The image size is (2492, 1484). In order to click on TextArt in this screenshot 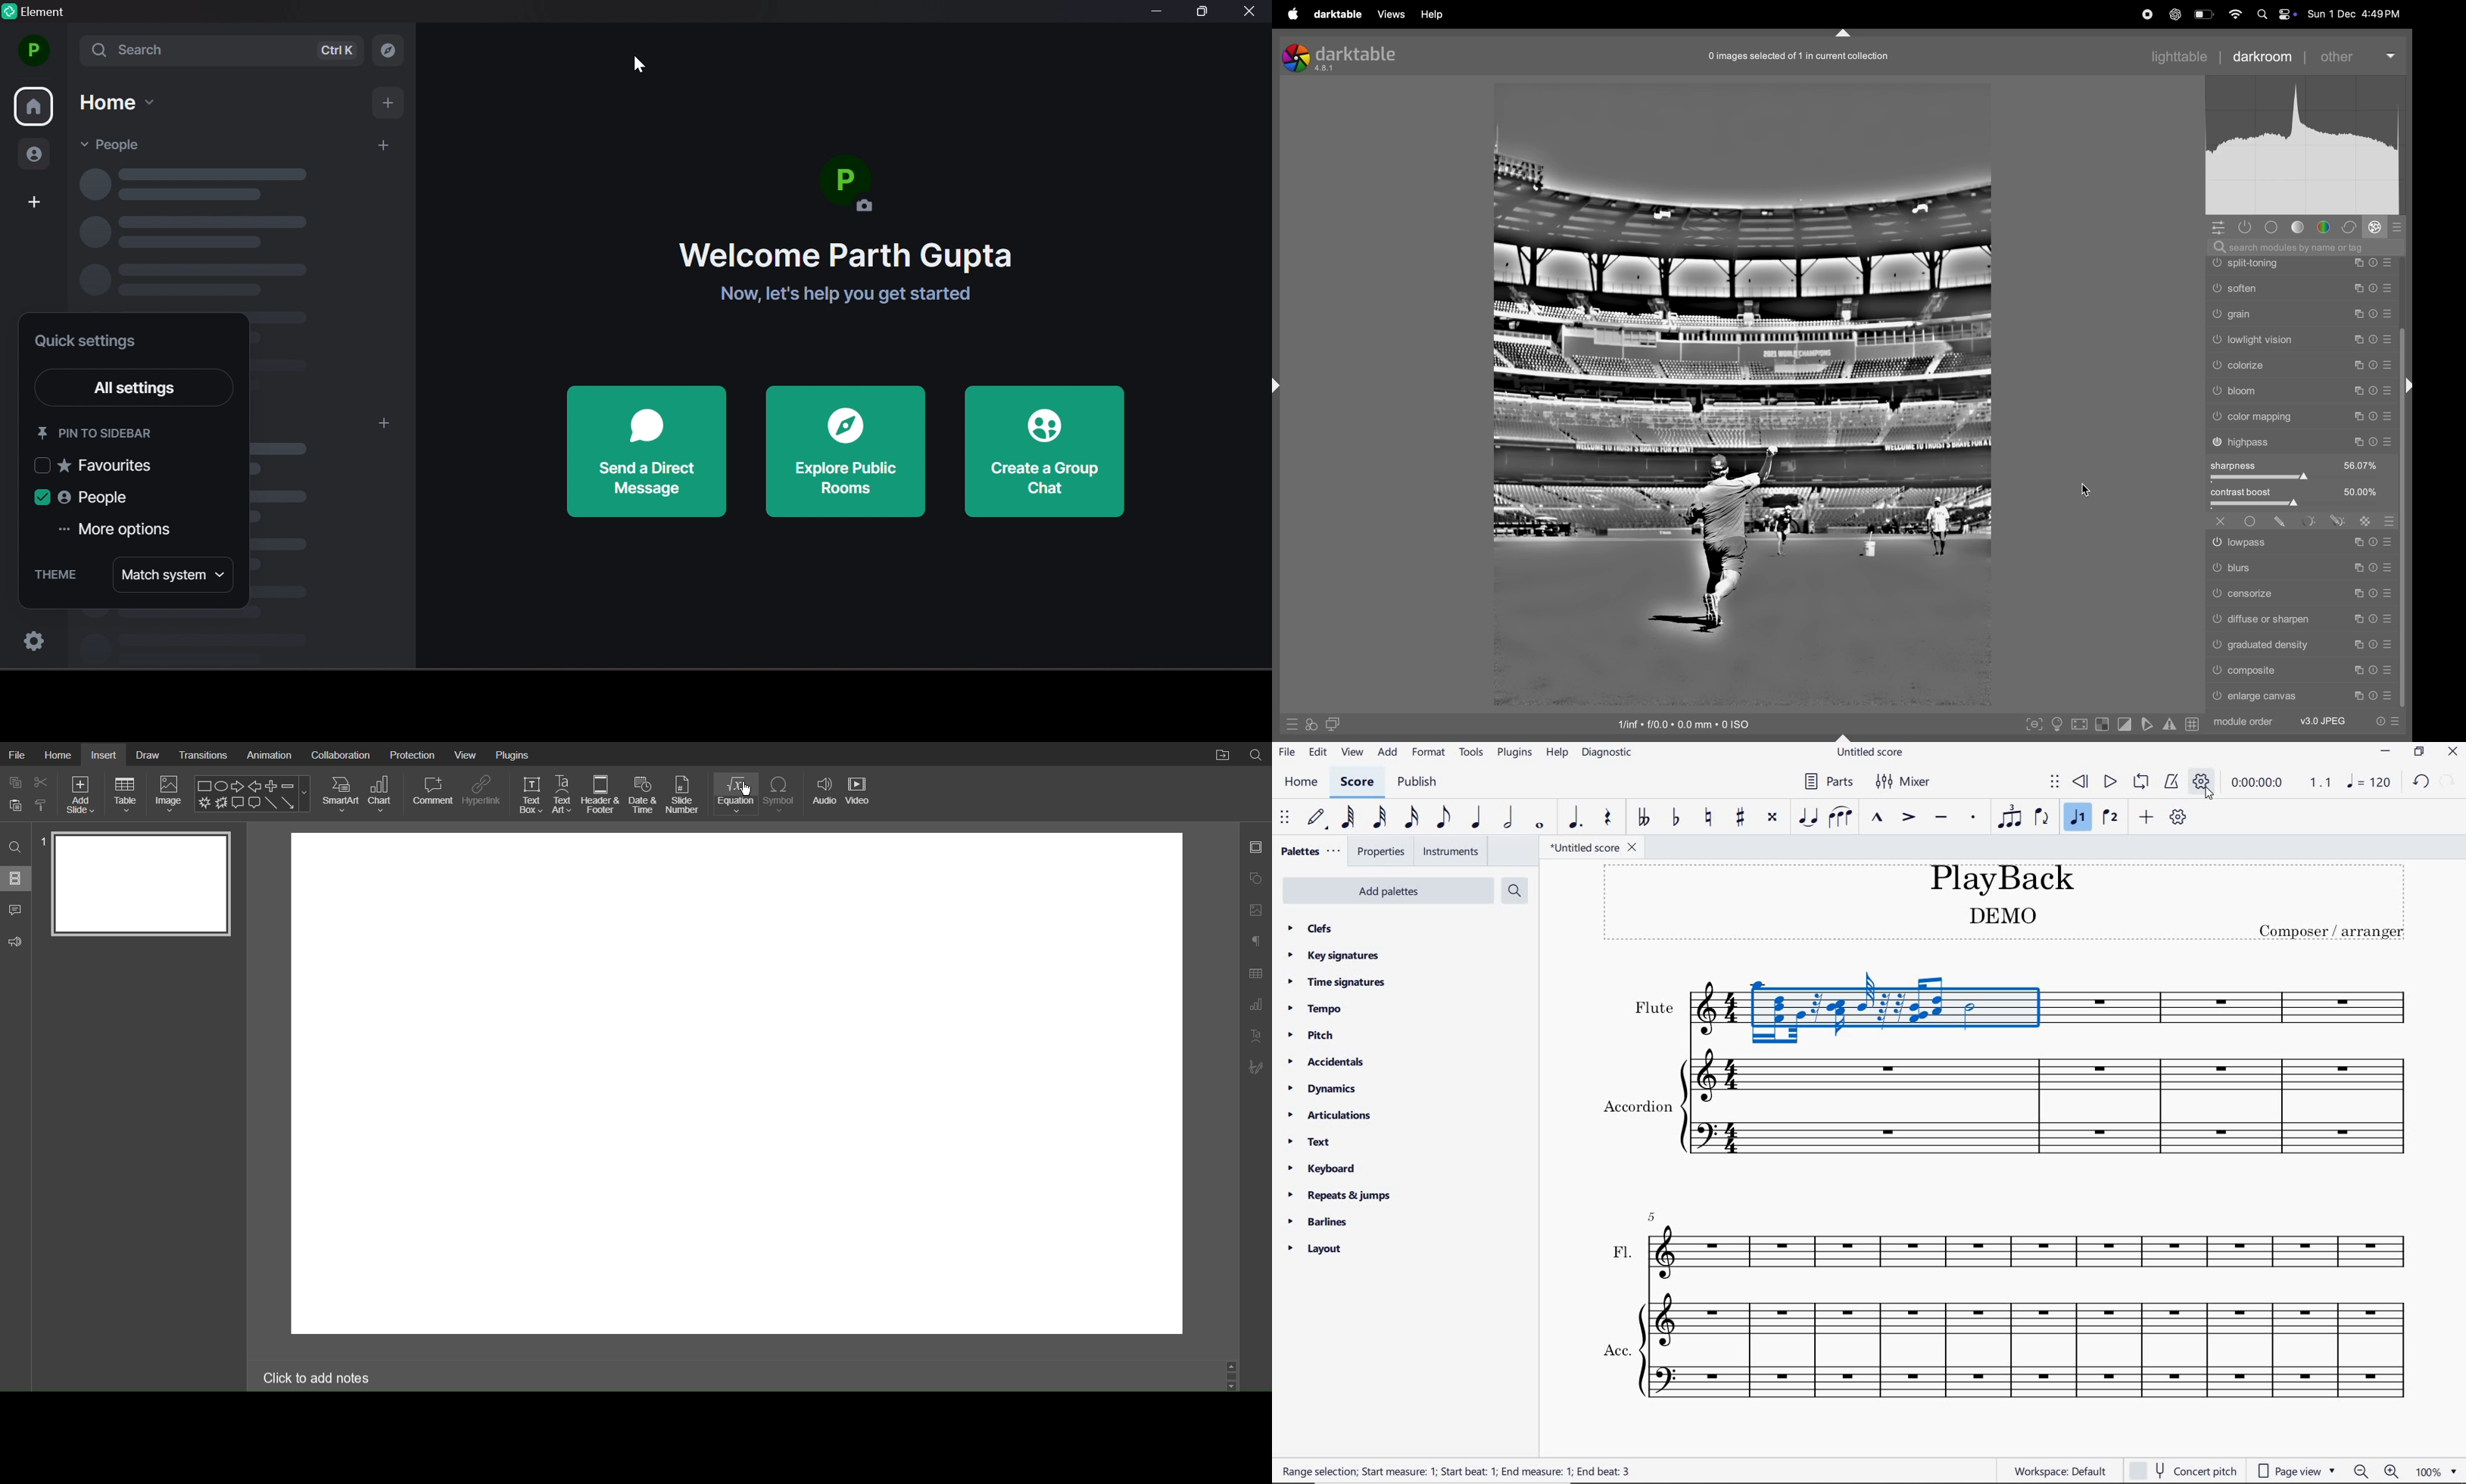, I will do `click(1255, 1034)`.